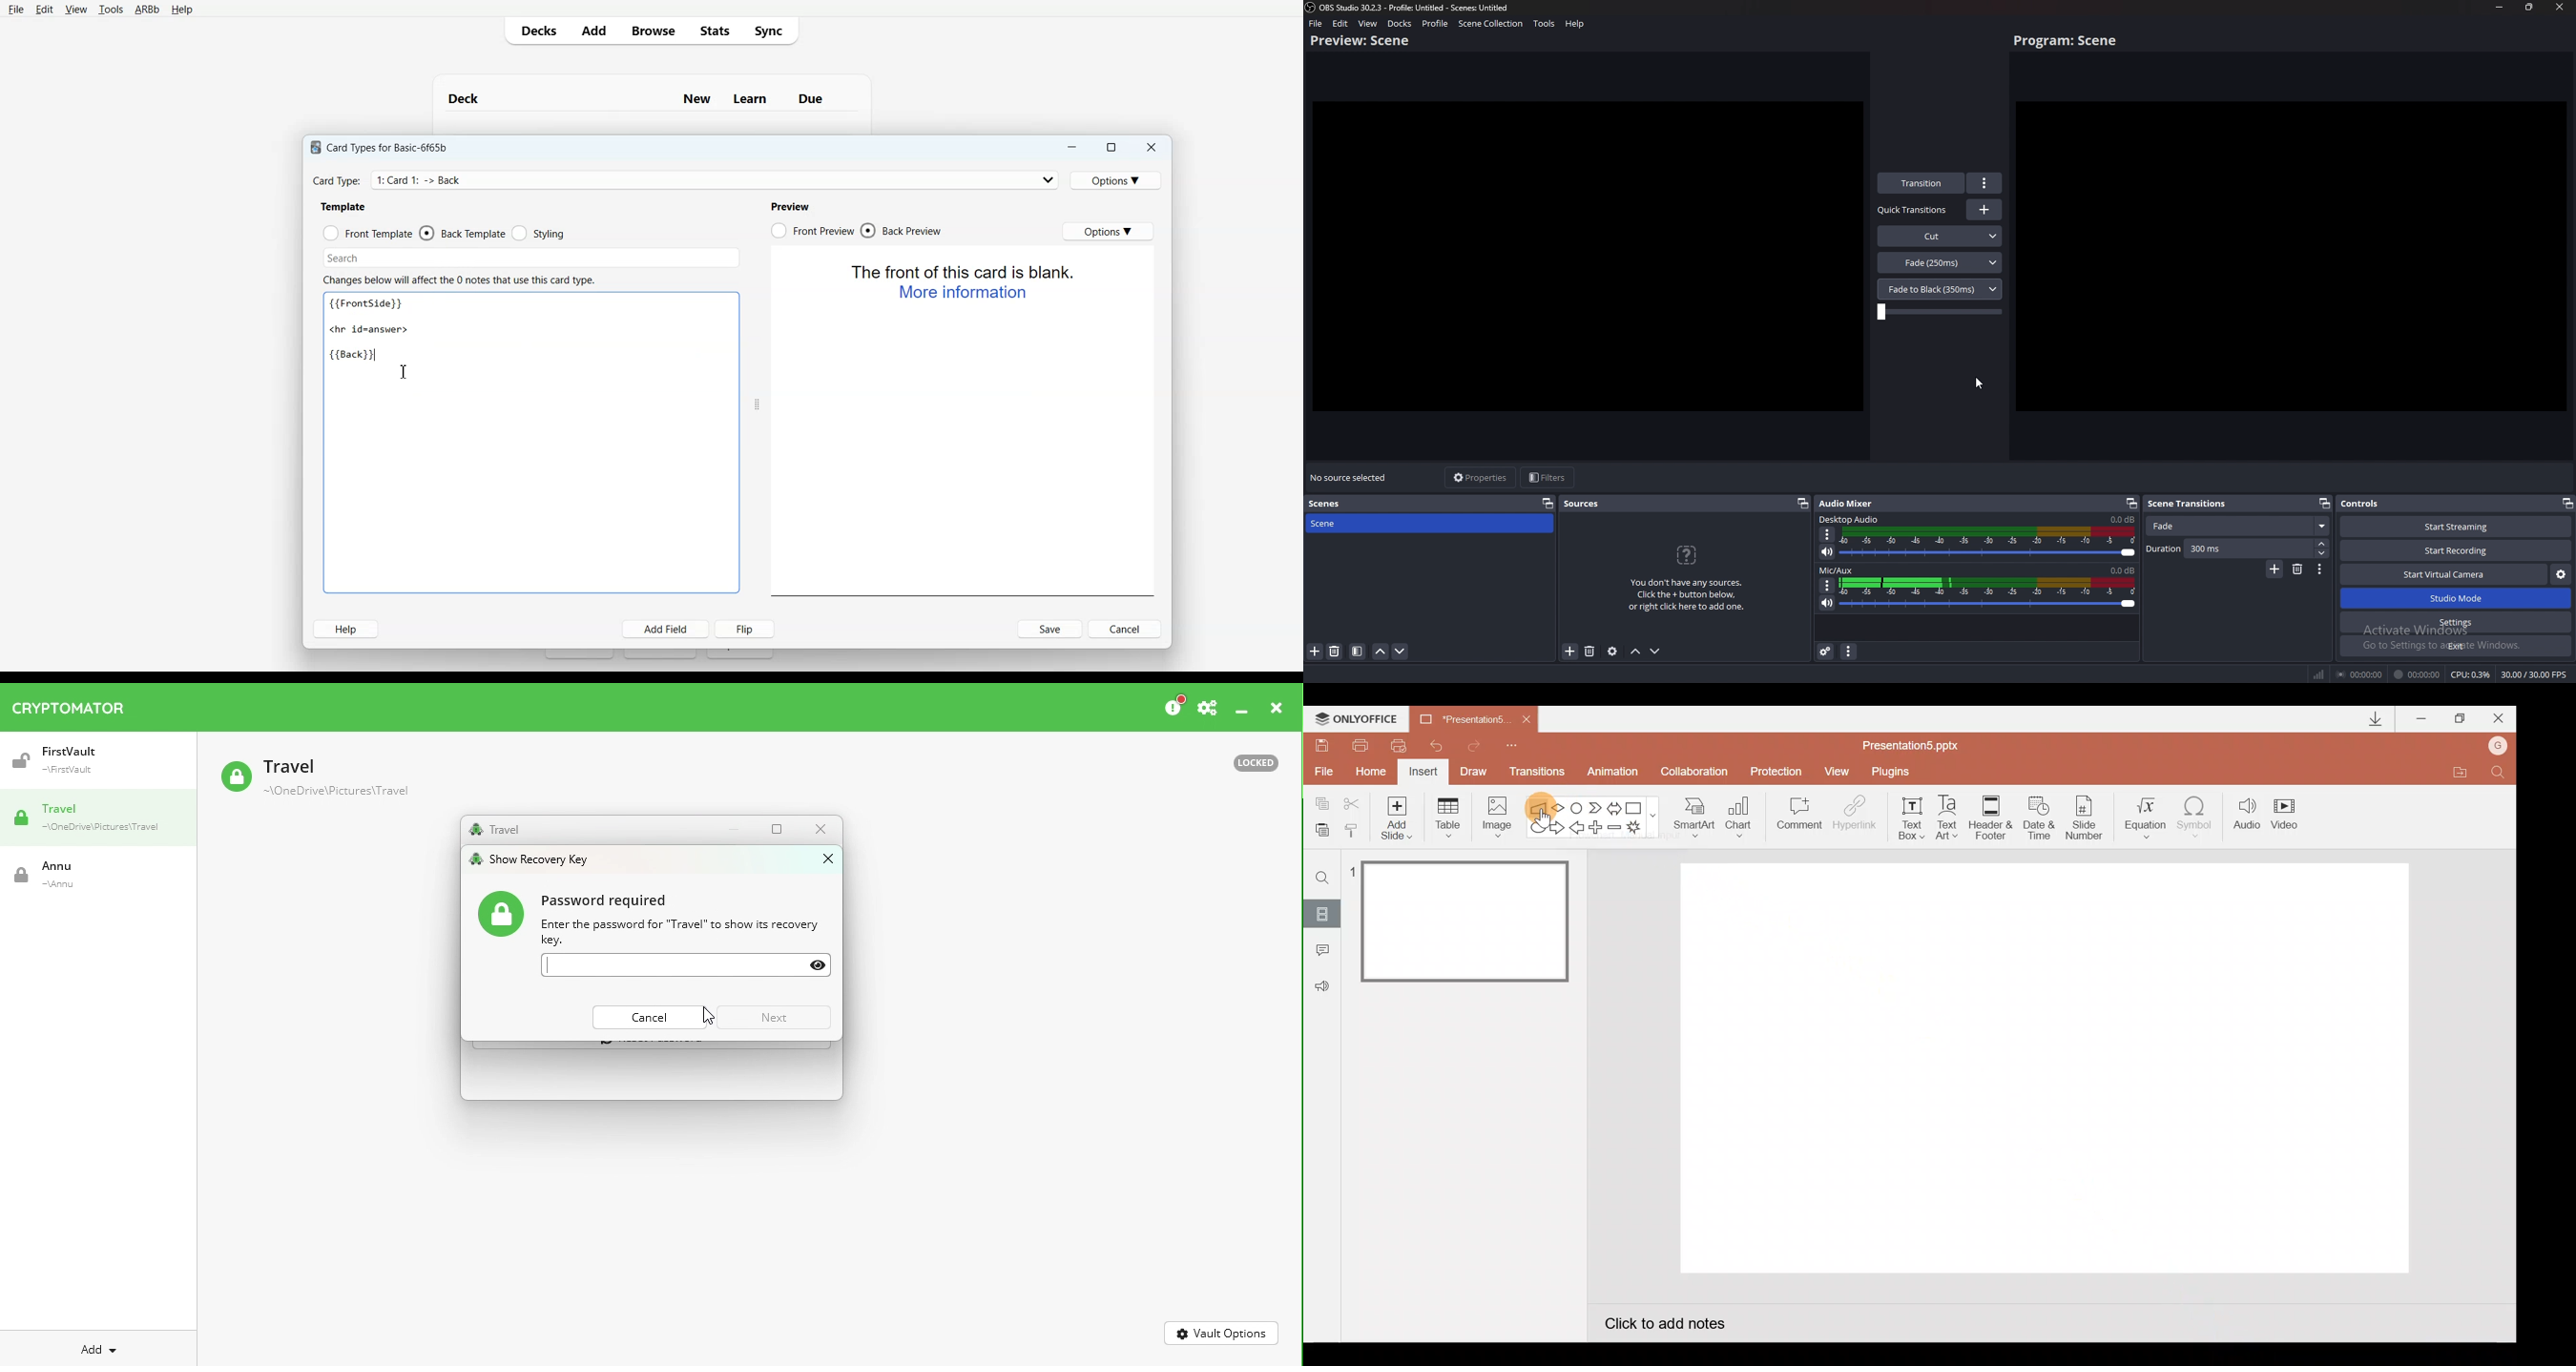  What do you see at coordinates (1798, 818) in the screenshot?
I see `Comment` at bounding box center [1798, 818].